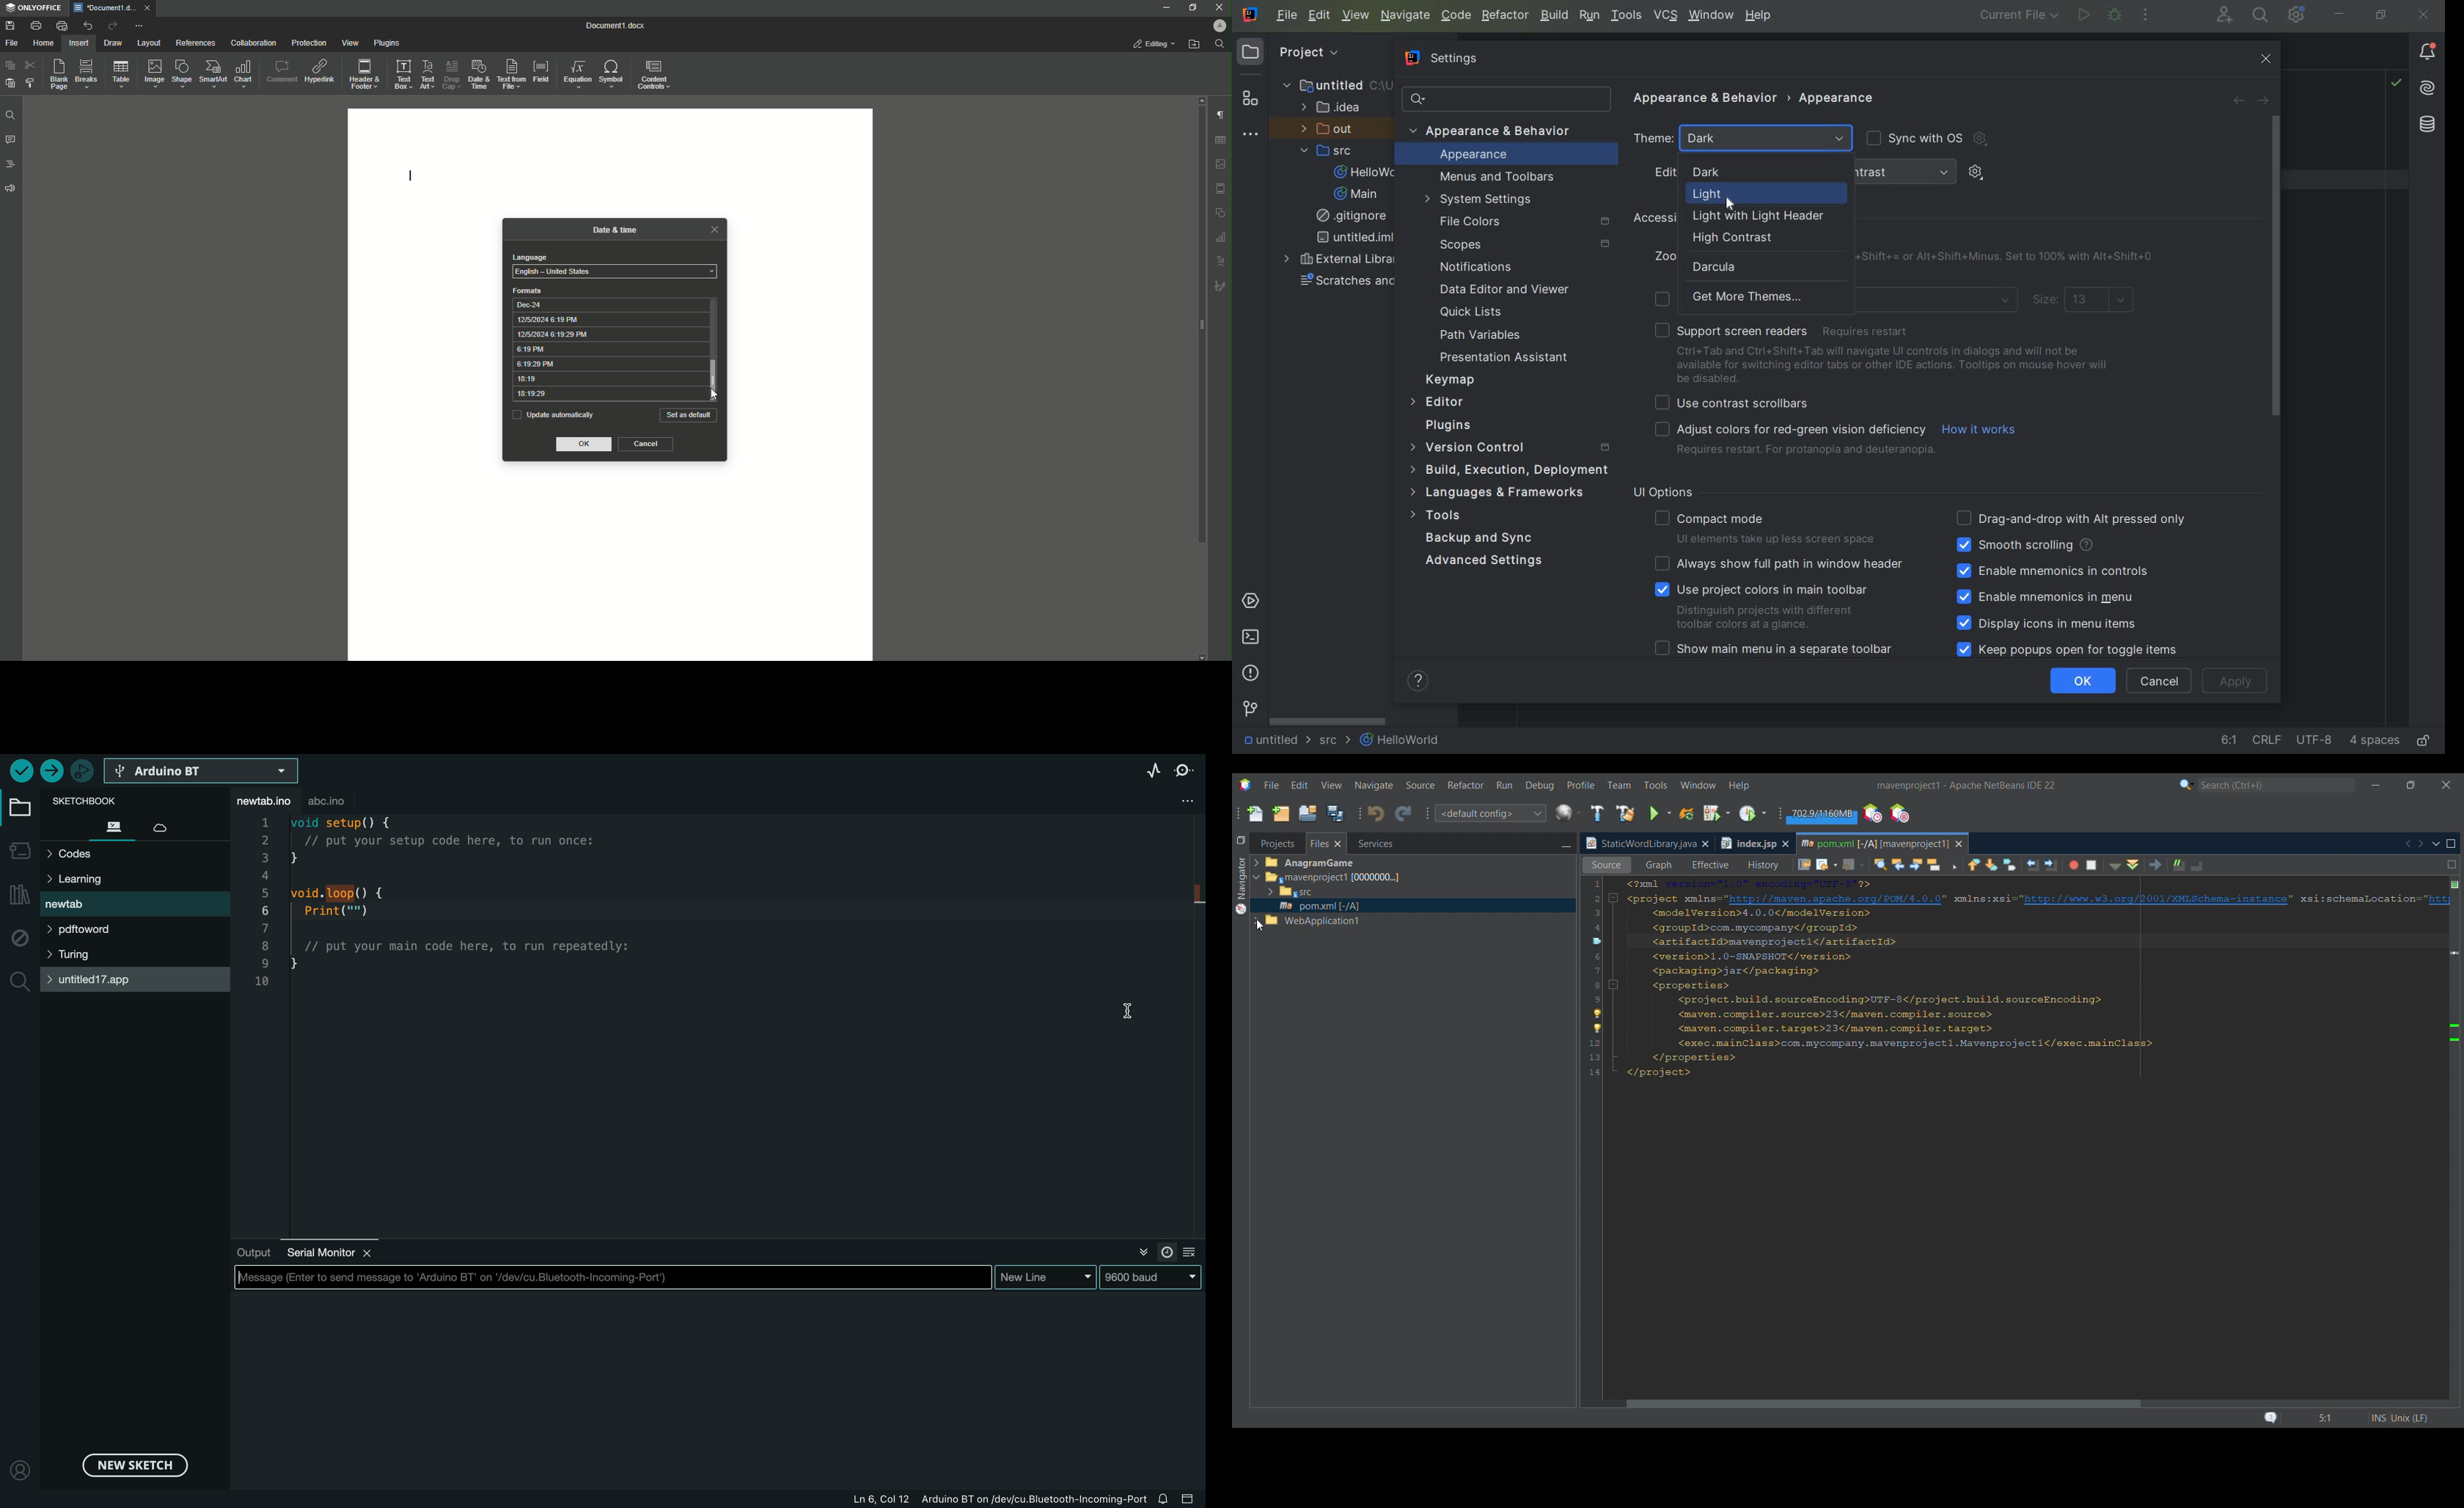  I want to click on Layout, so click(149, 43).